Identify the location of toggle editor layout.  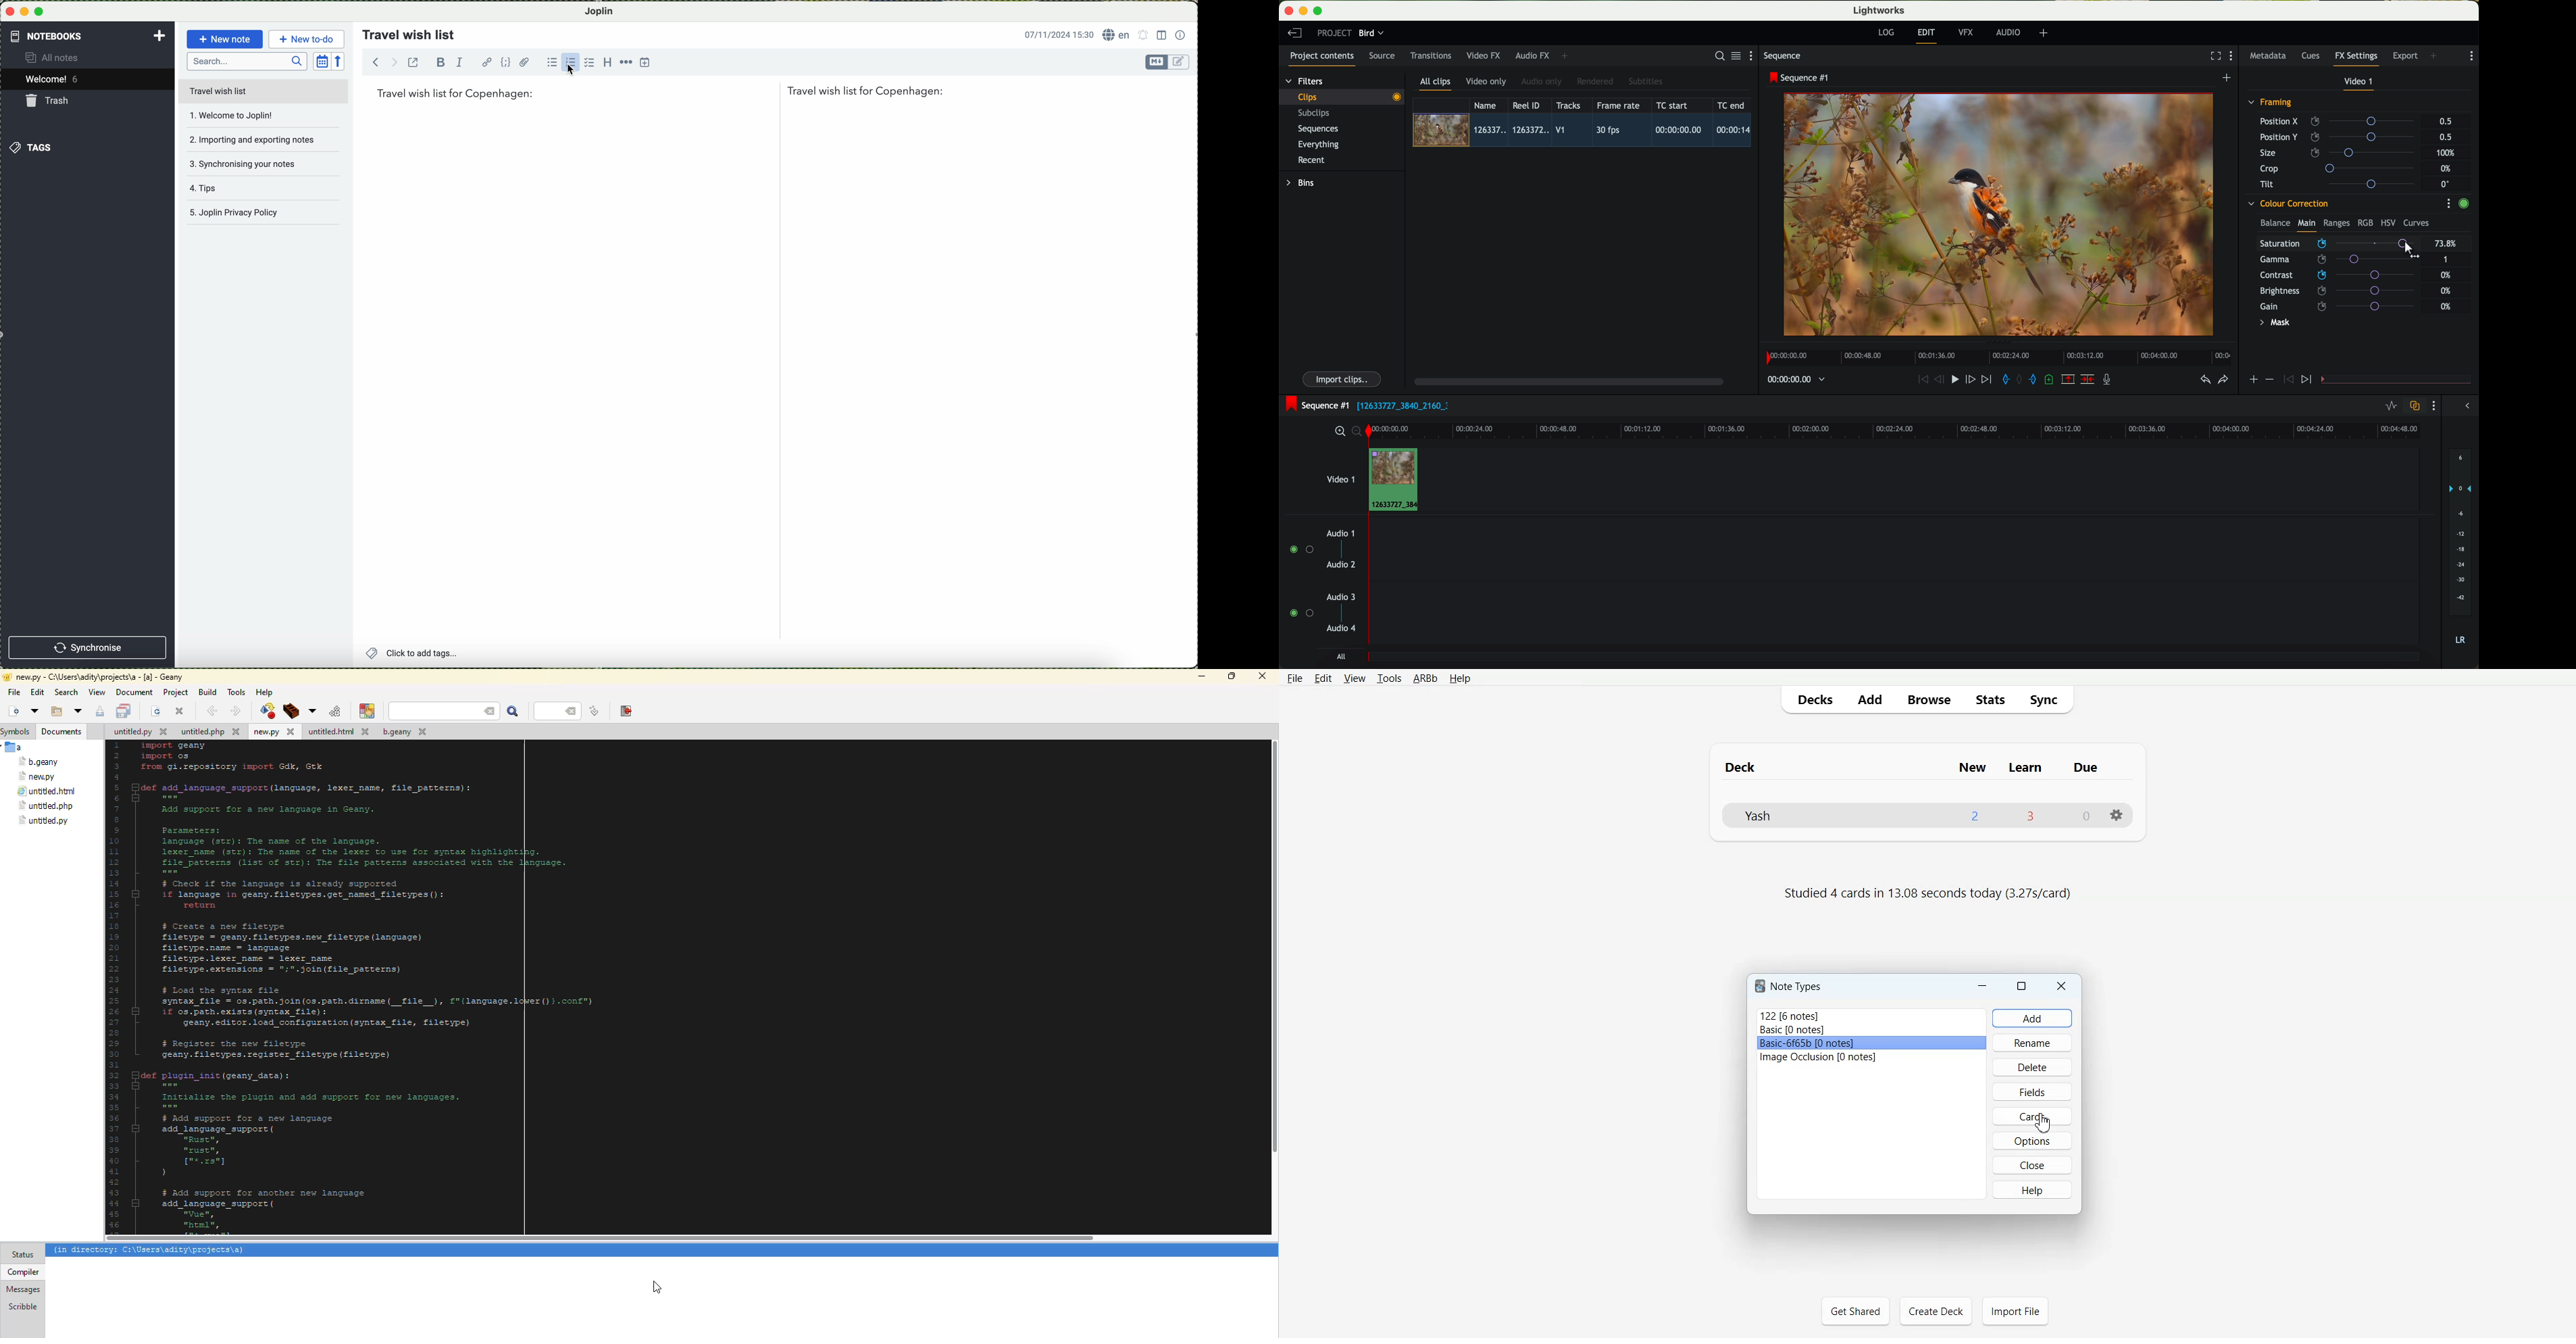
(1161, 35).